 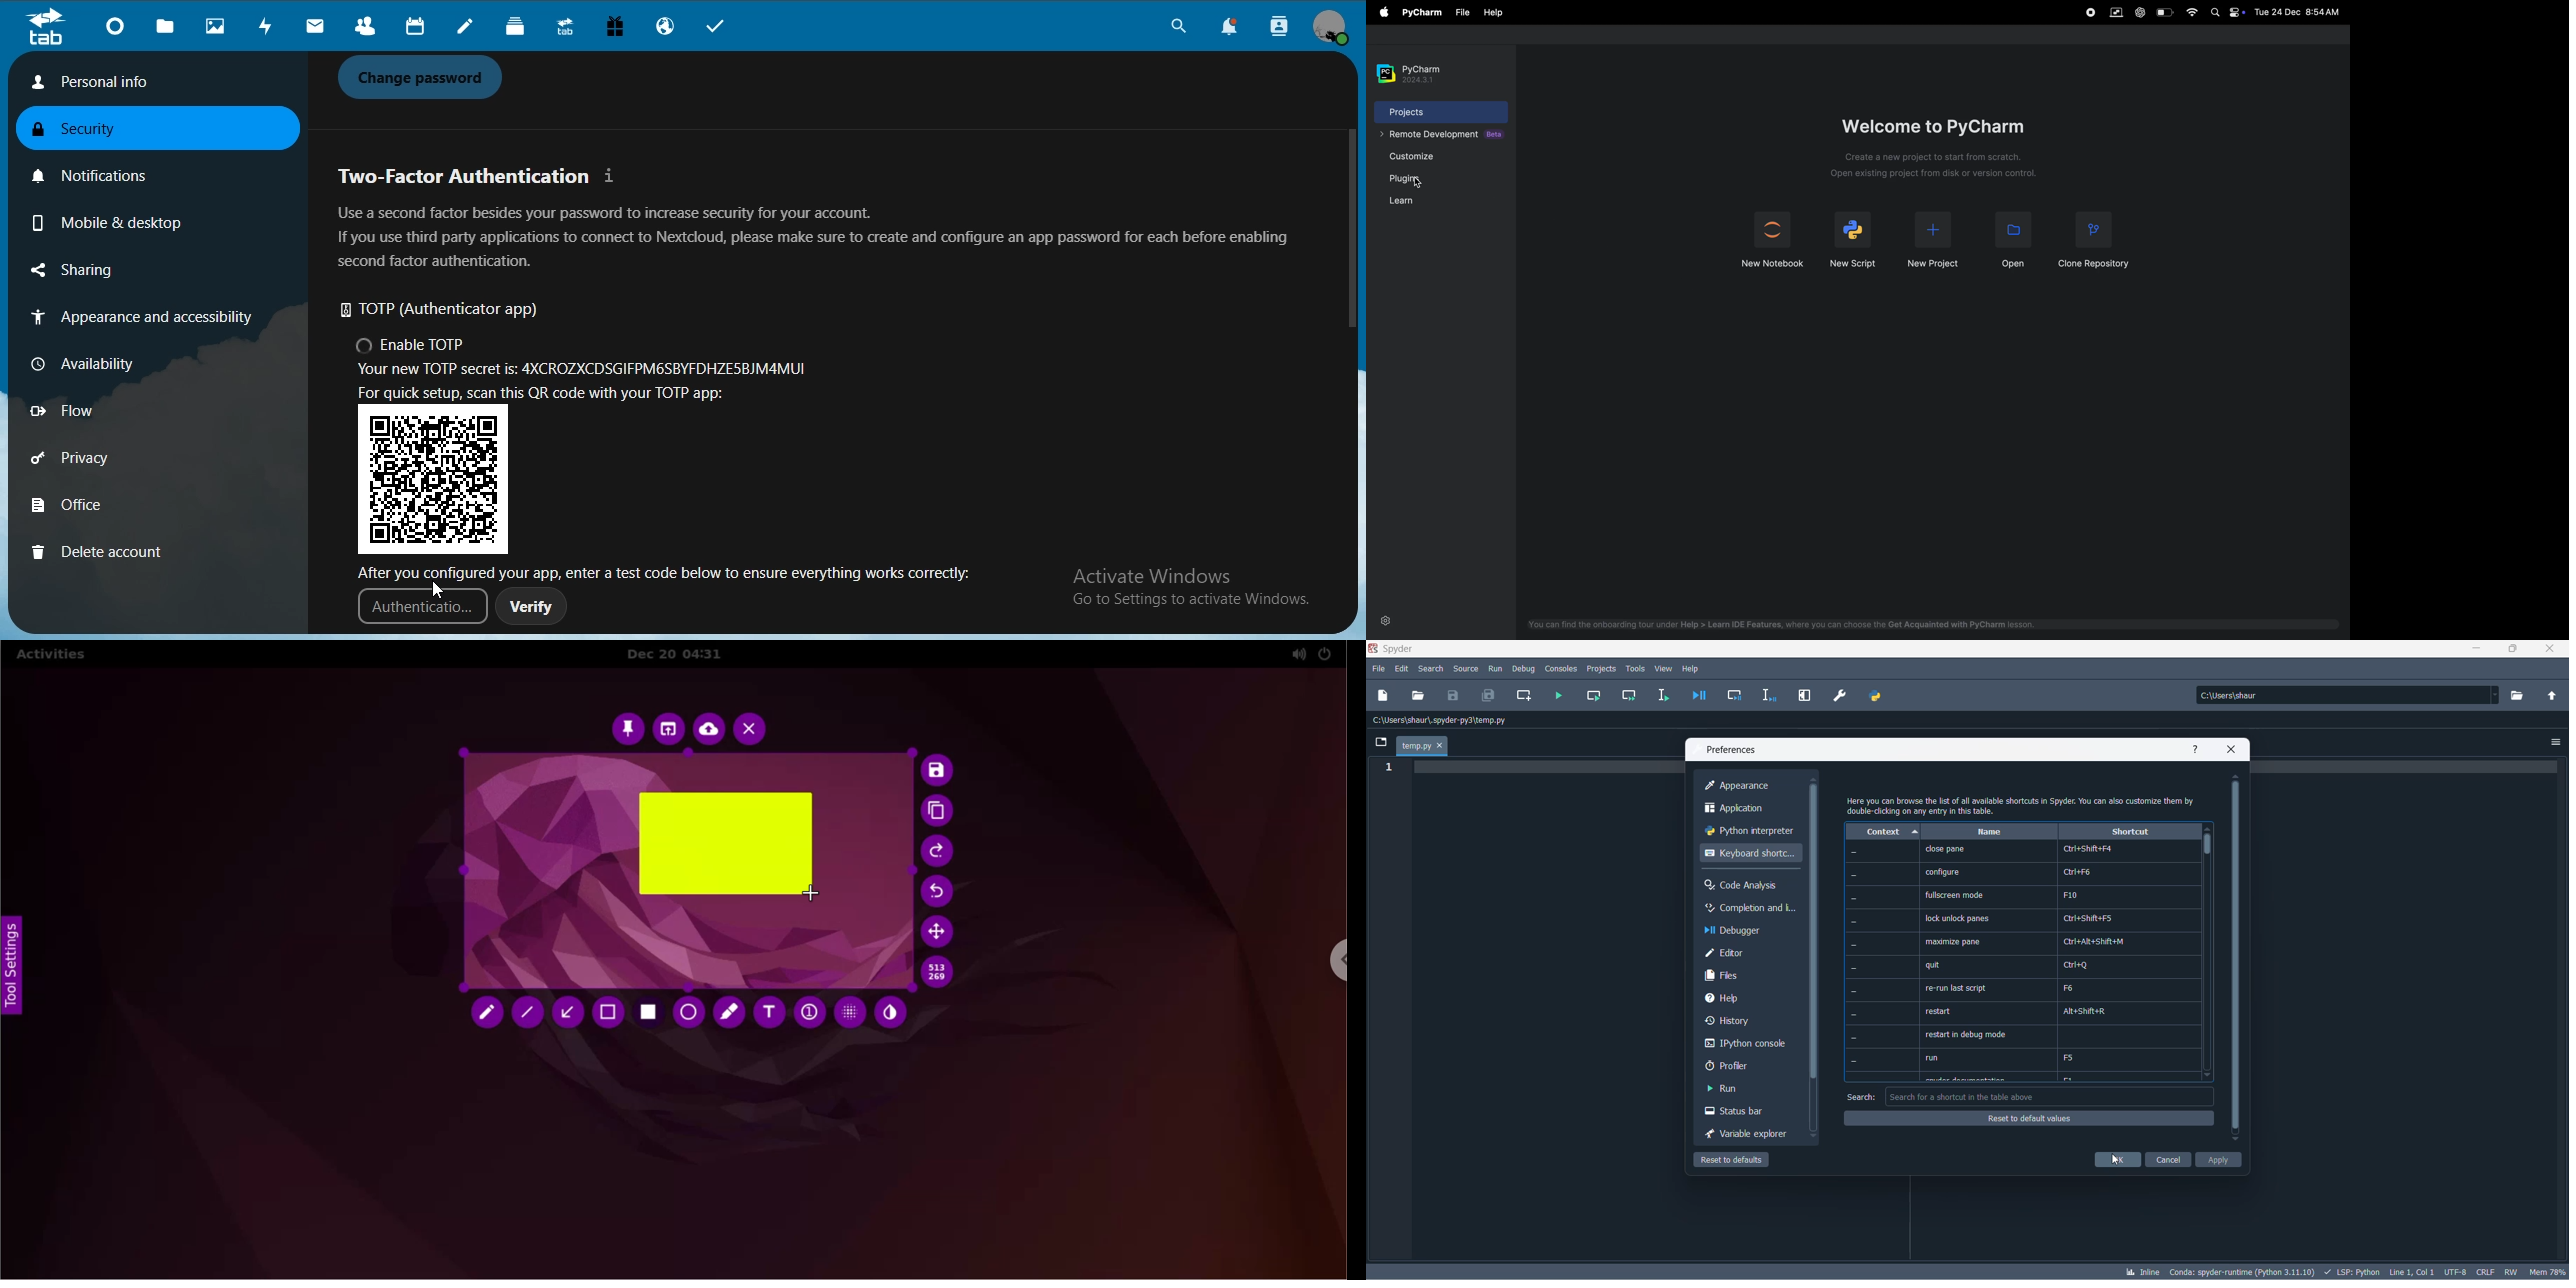 I want to click on reset to default, so click(x=1736, y=1161).